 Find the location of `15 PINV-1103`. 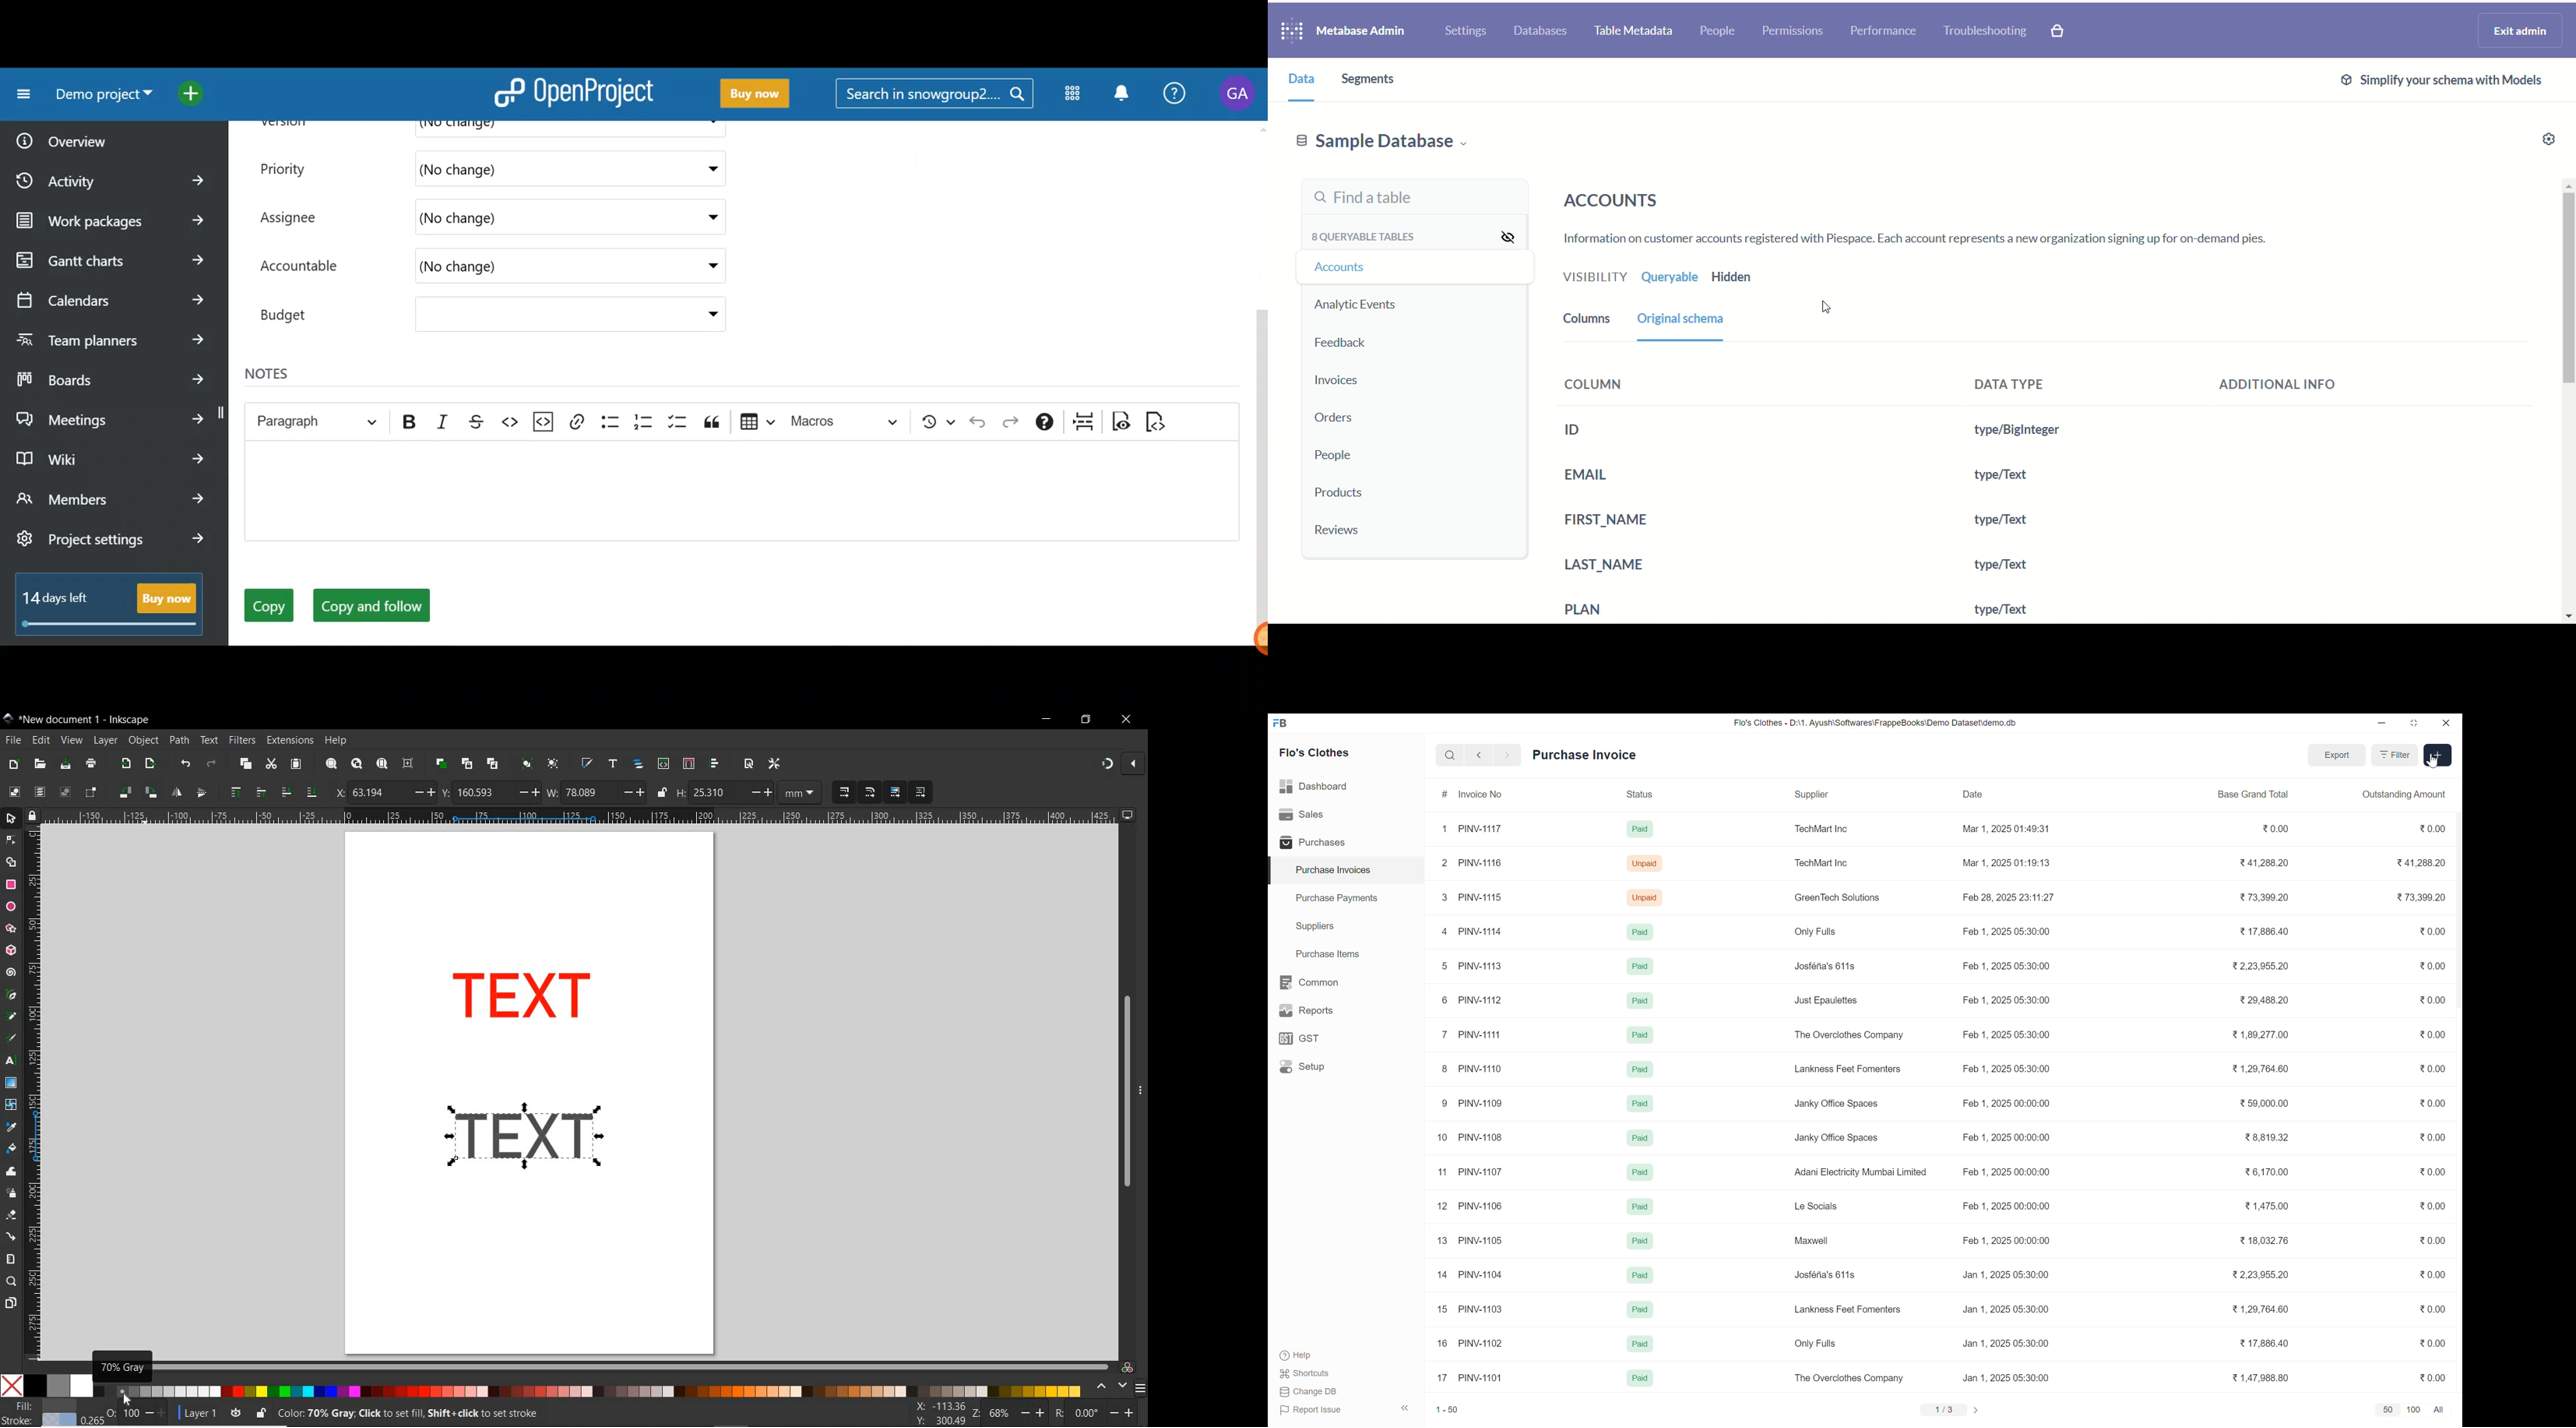

15 PINV-1103 is located at coordinates (1470, 1308).